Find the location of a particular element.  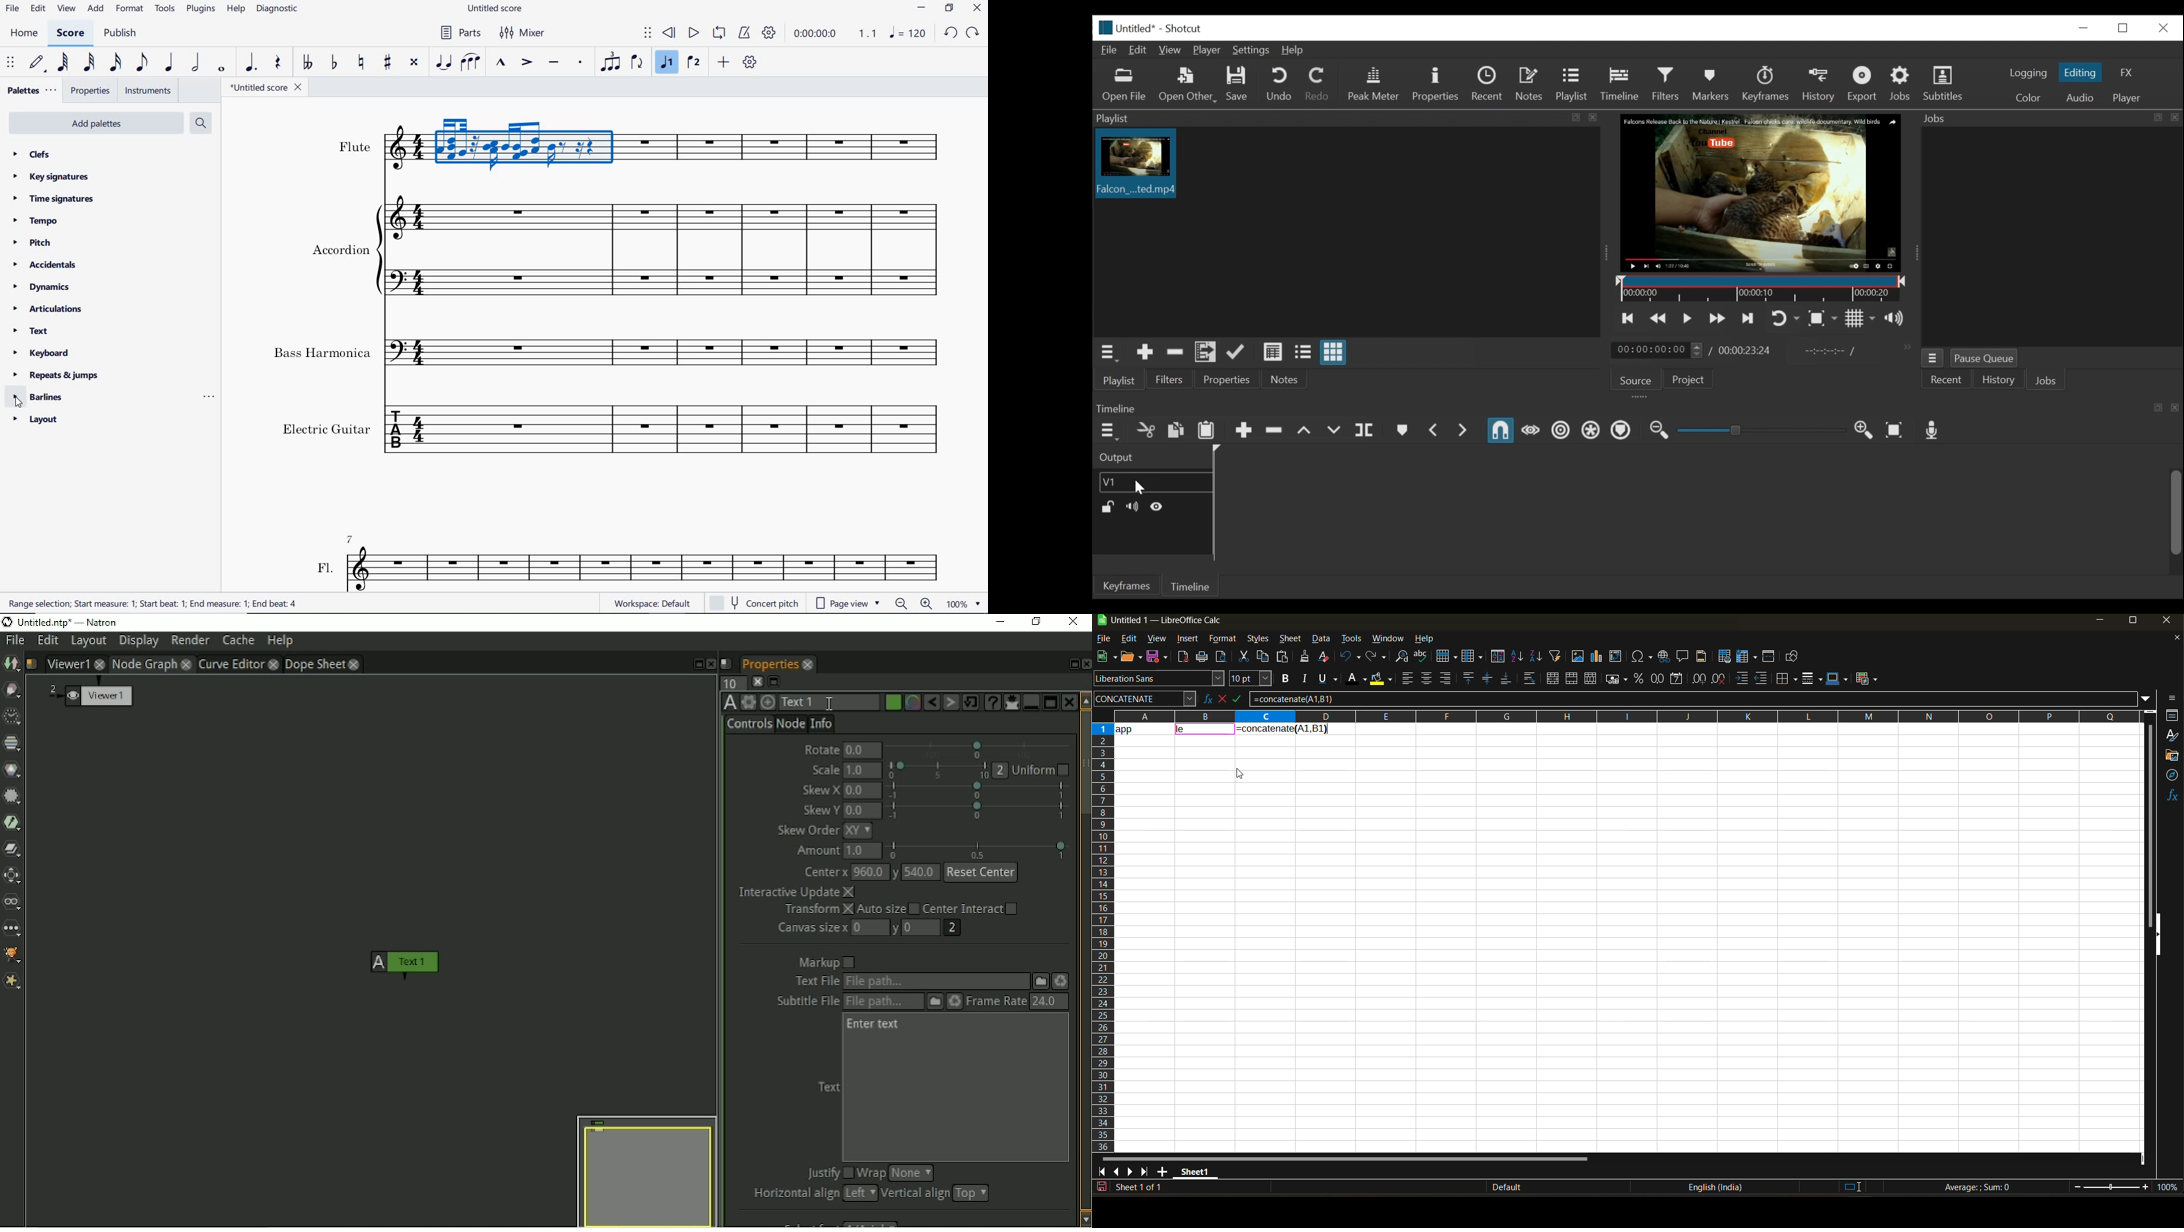

underline is located at coordinates (1331, 678).